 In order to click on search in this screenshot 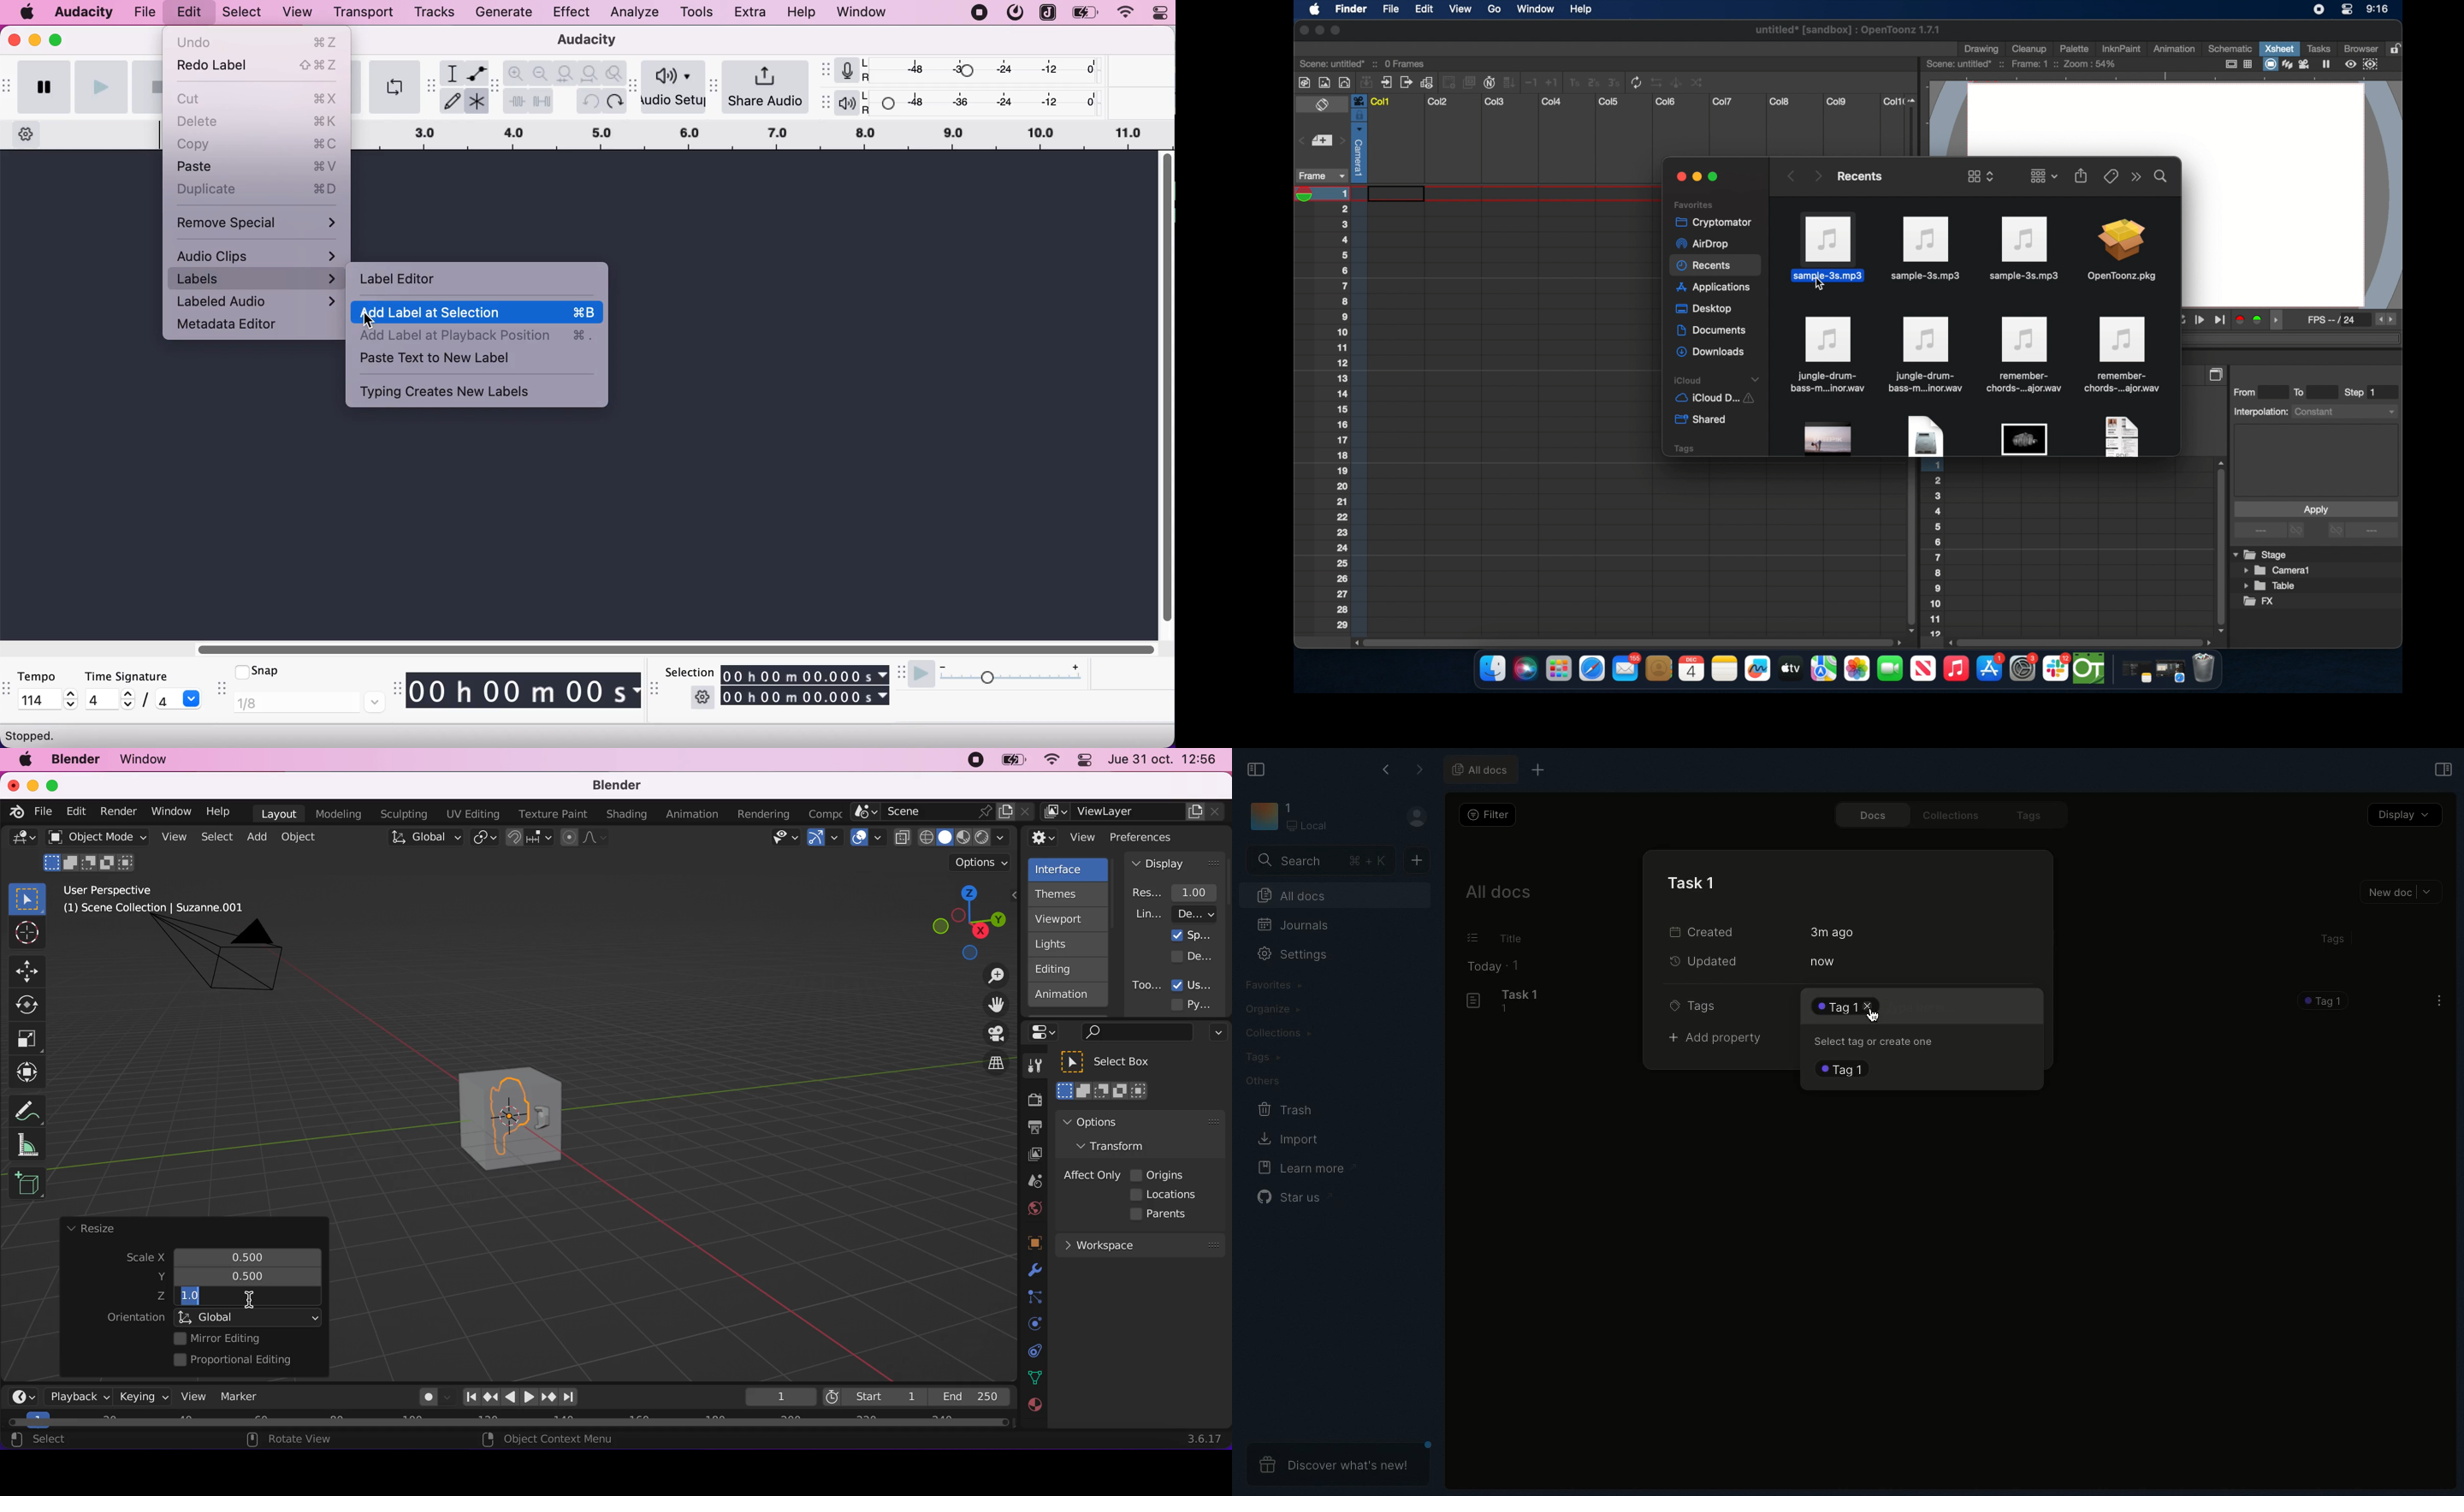, I will do `click(2161, 175)`.